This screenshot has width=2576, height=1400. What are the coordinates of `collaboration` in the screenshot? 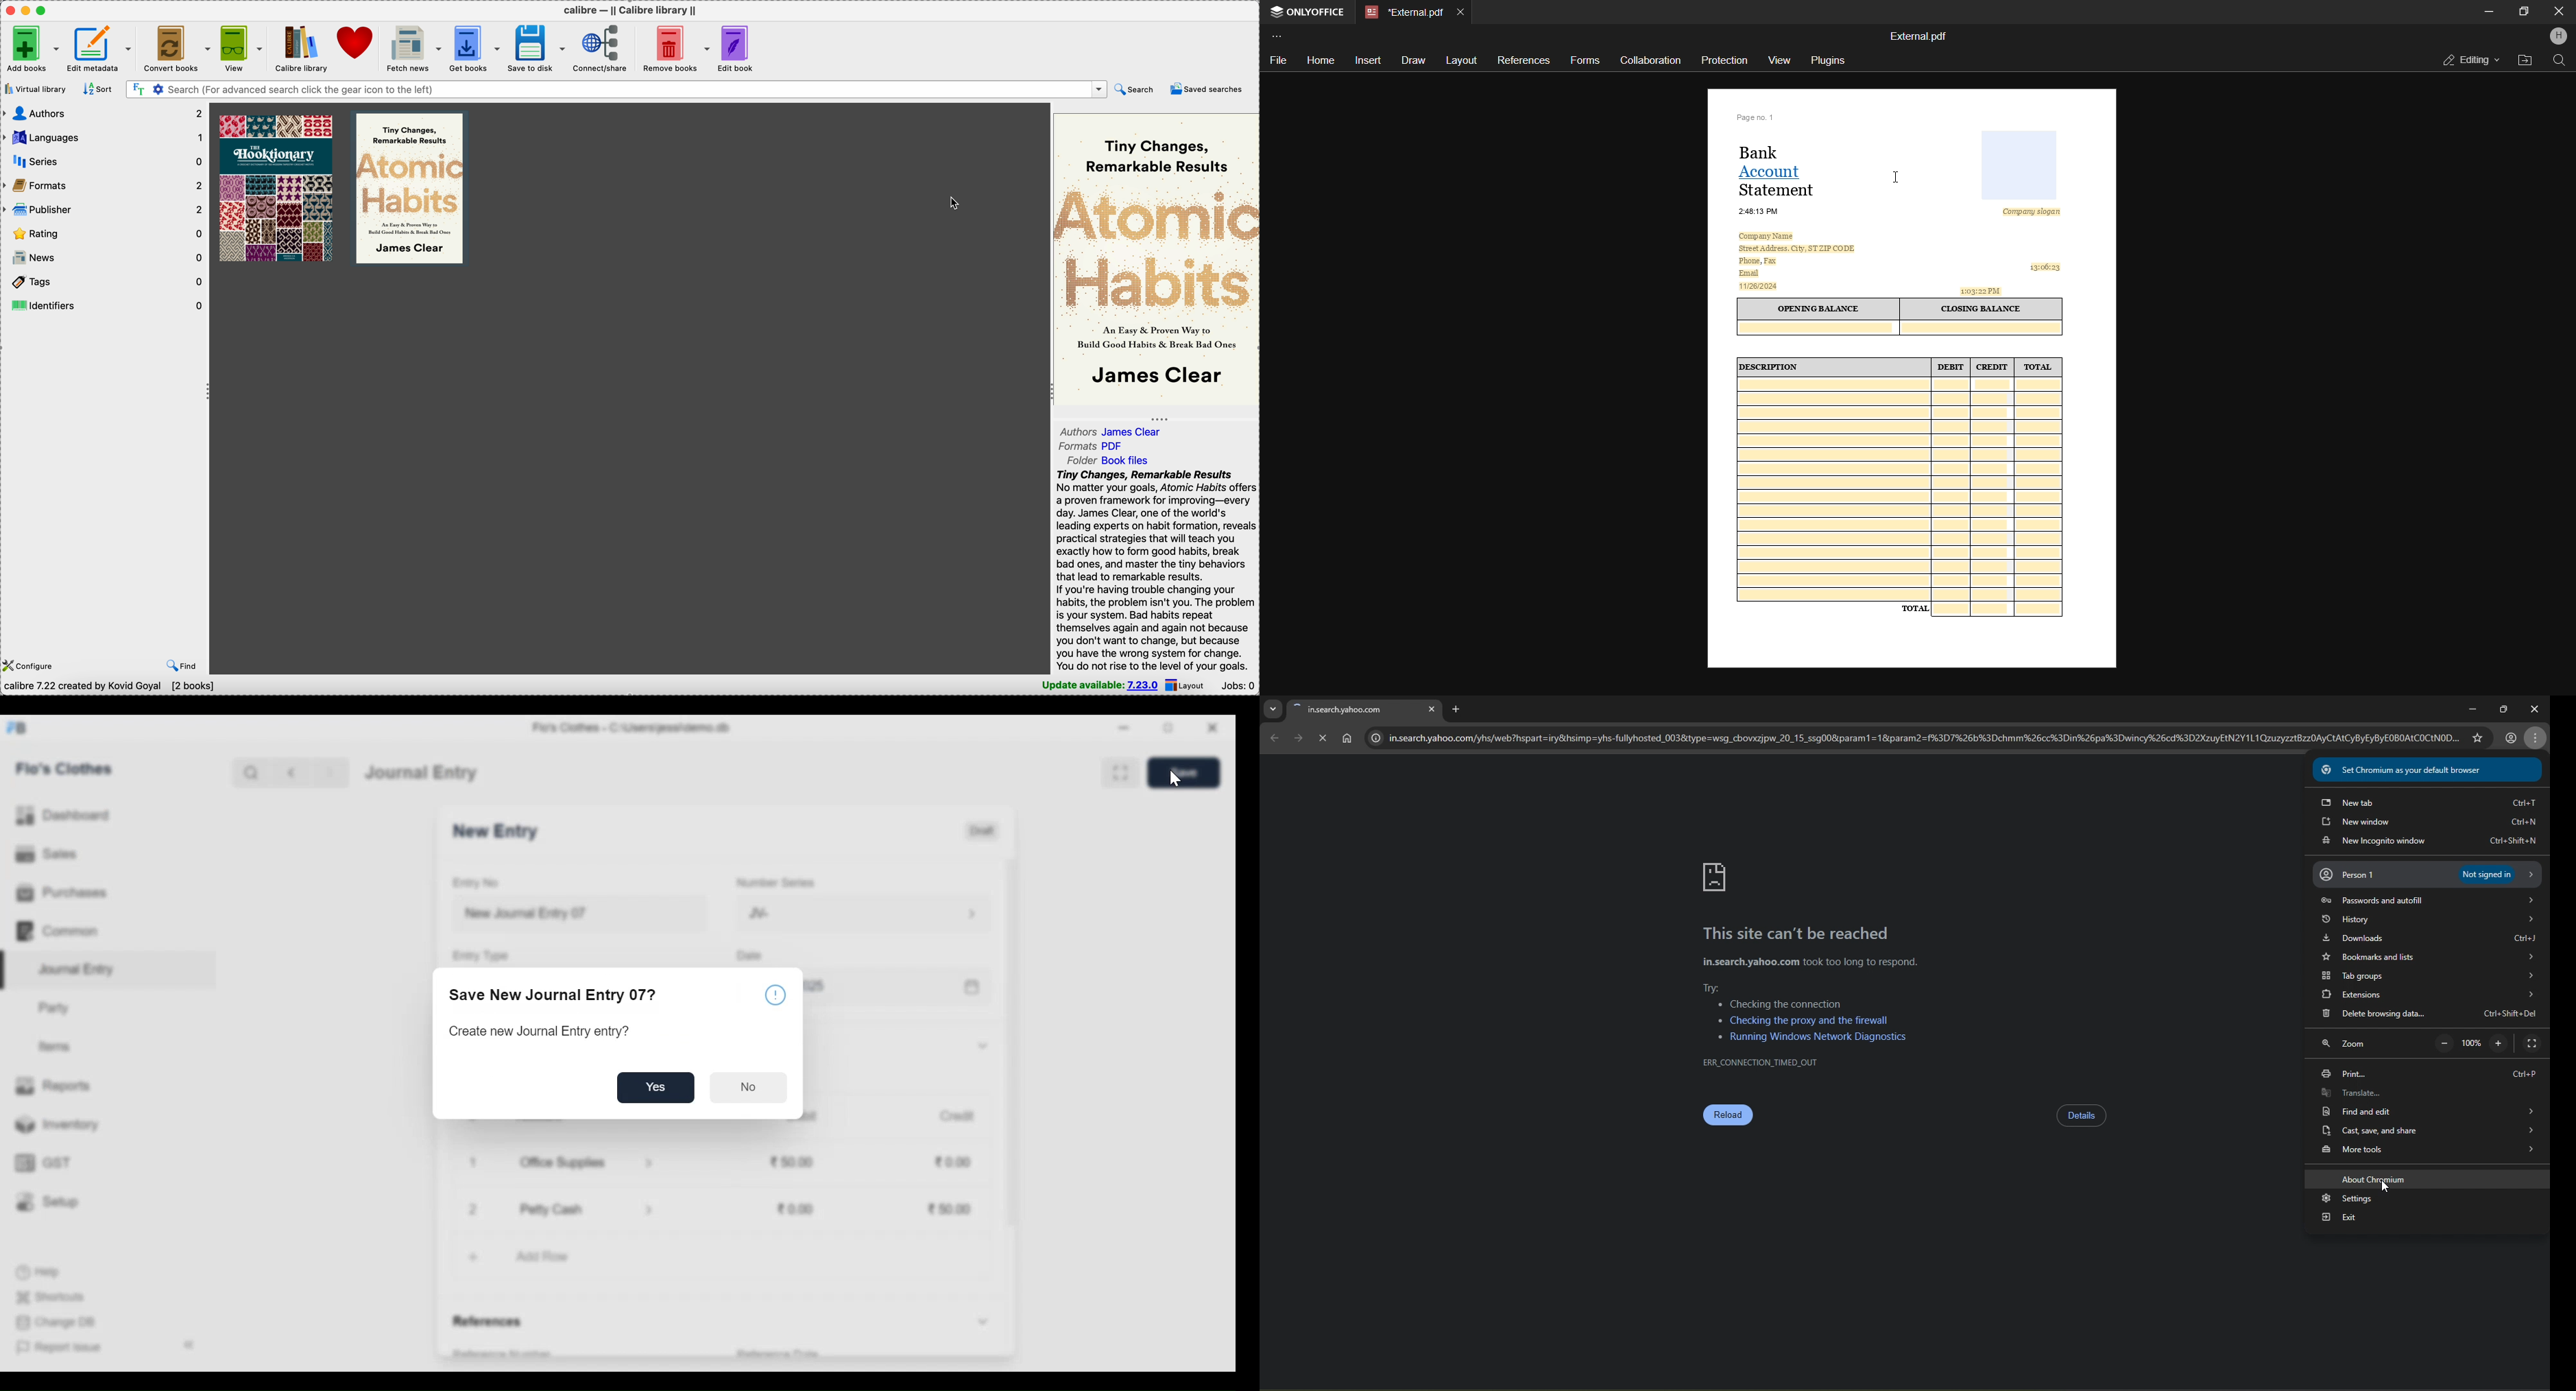 It's located at (1650, 59).